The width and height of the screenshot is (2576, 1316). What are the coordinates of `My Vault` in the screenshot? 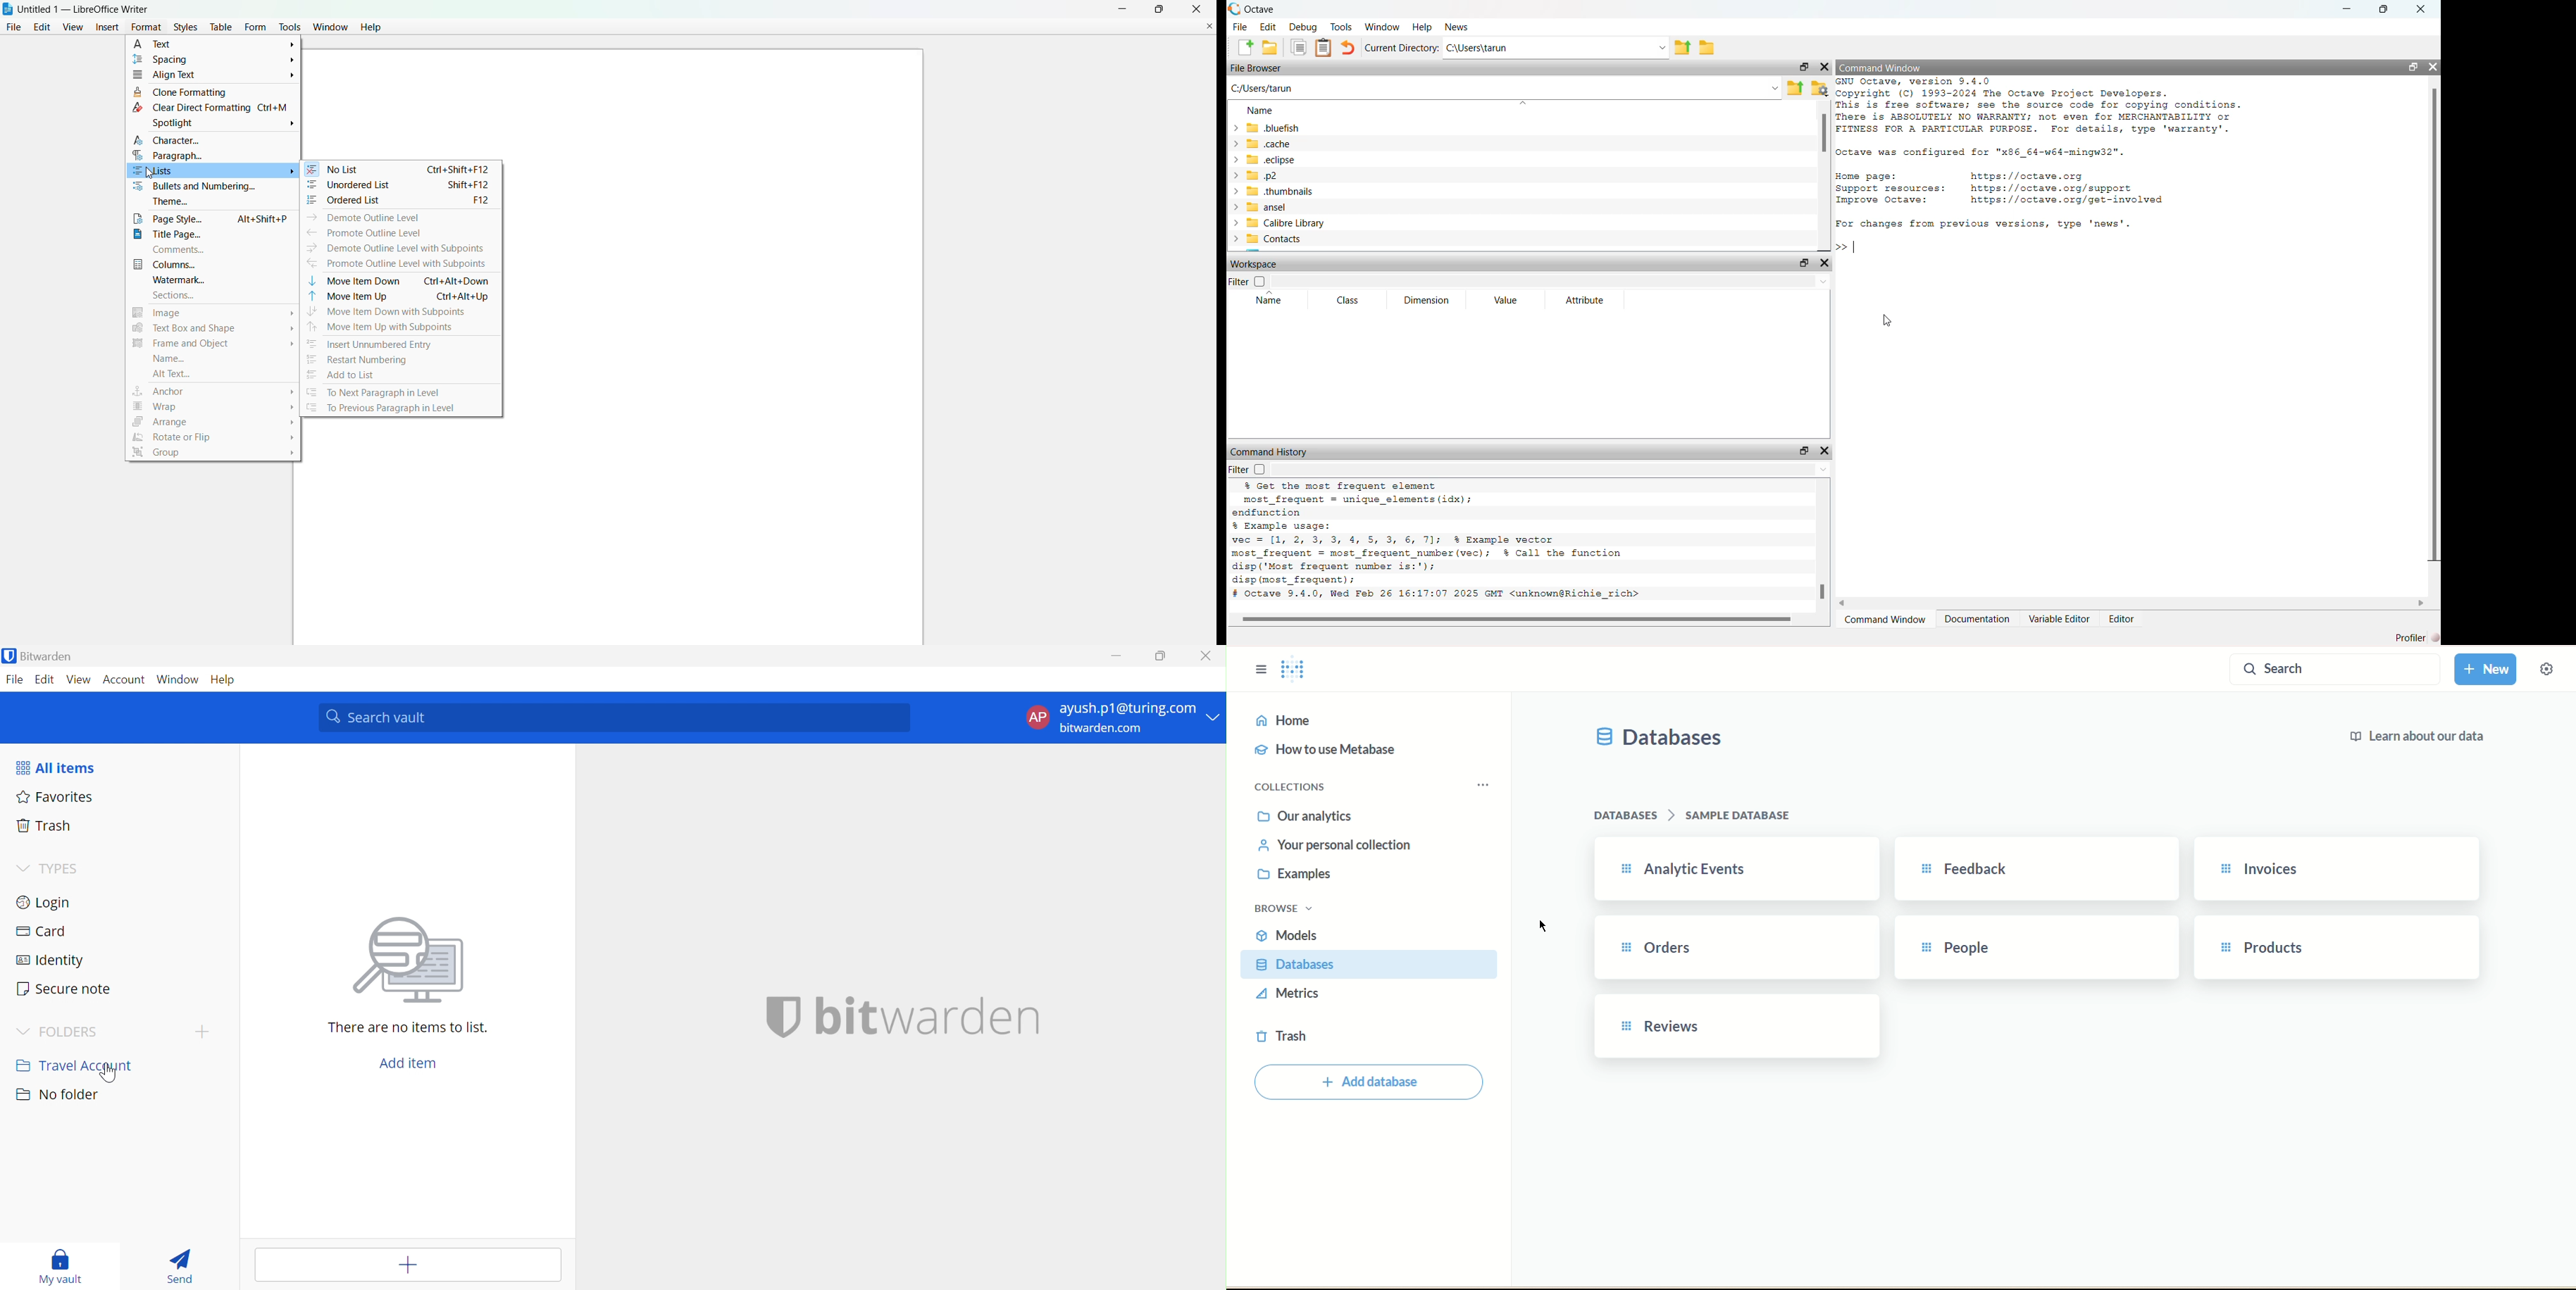 It's located at (63, 1268).